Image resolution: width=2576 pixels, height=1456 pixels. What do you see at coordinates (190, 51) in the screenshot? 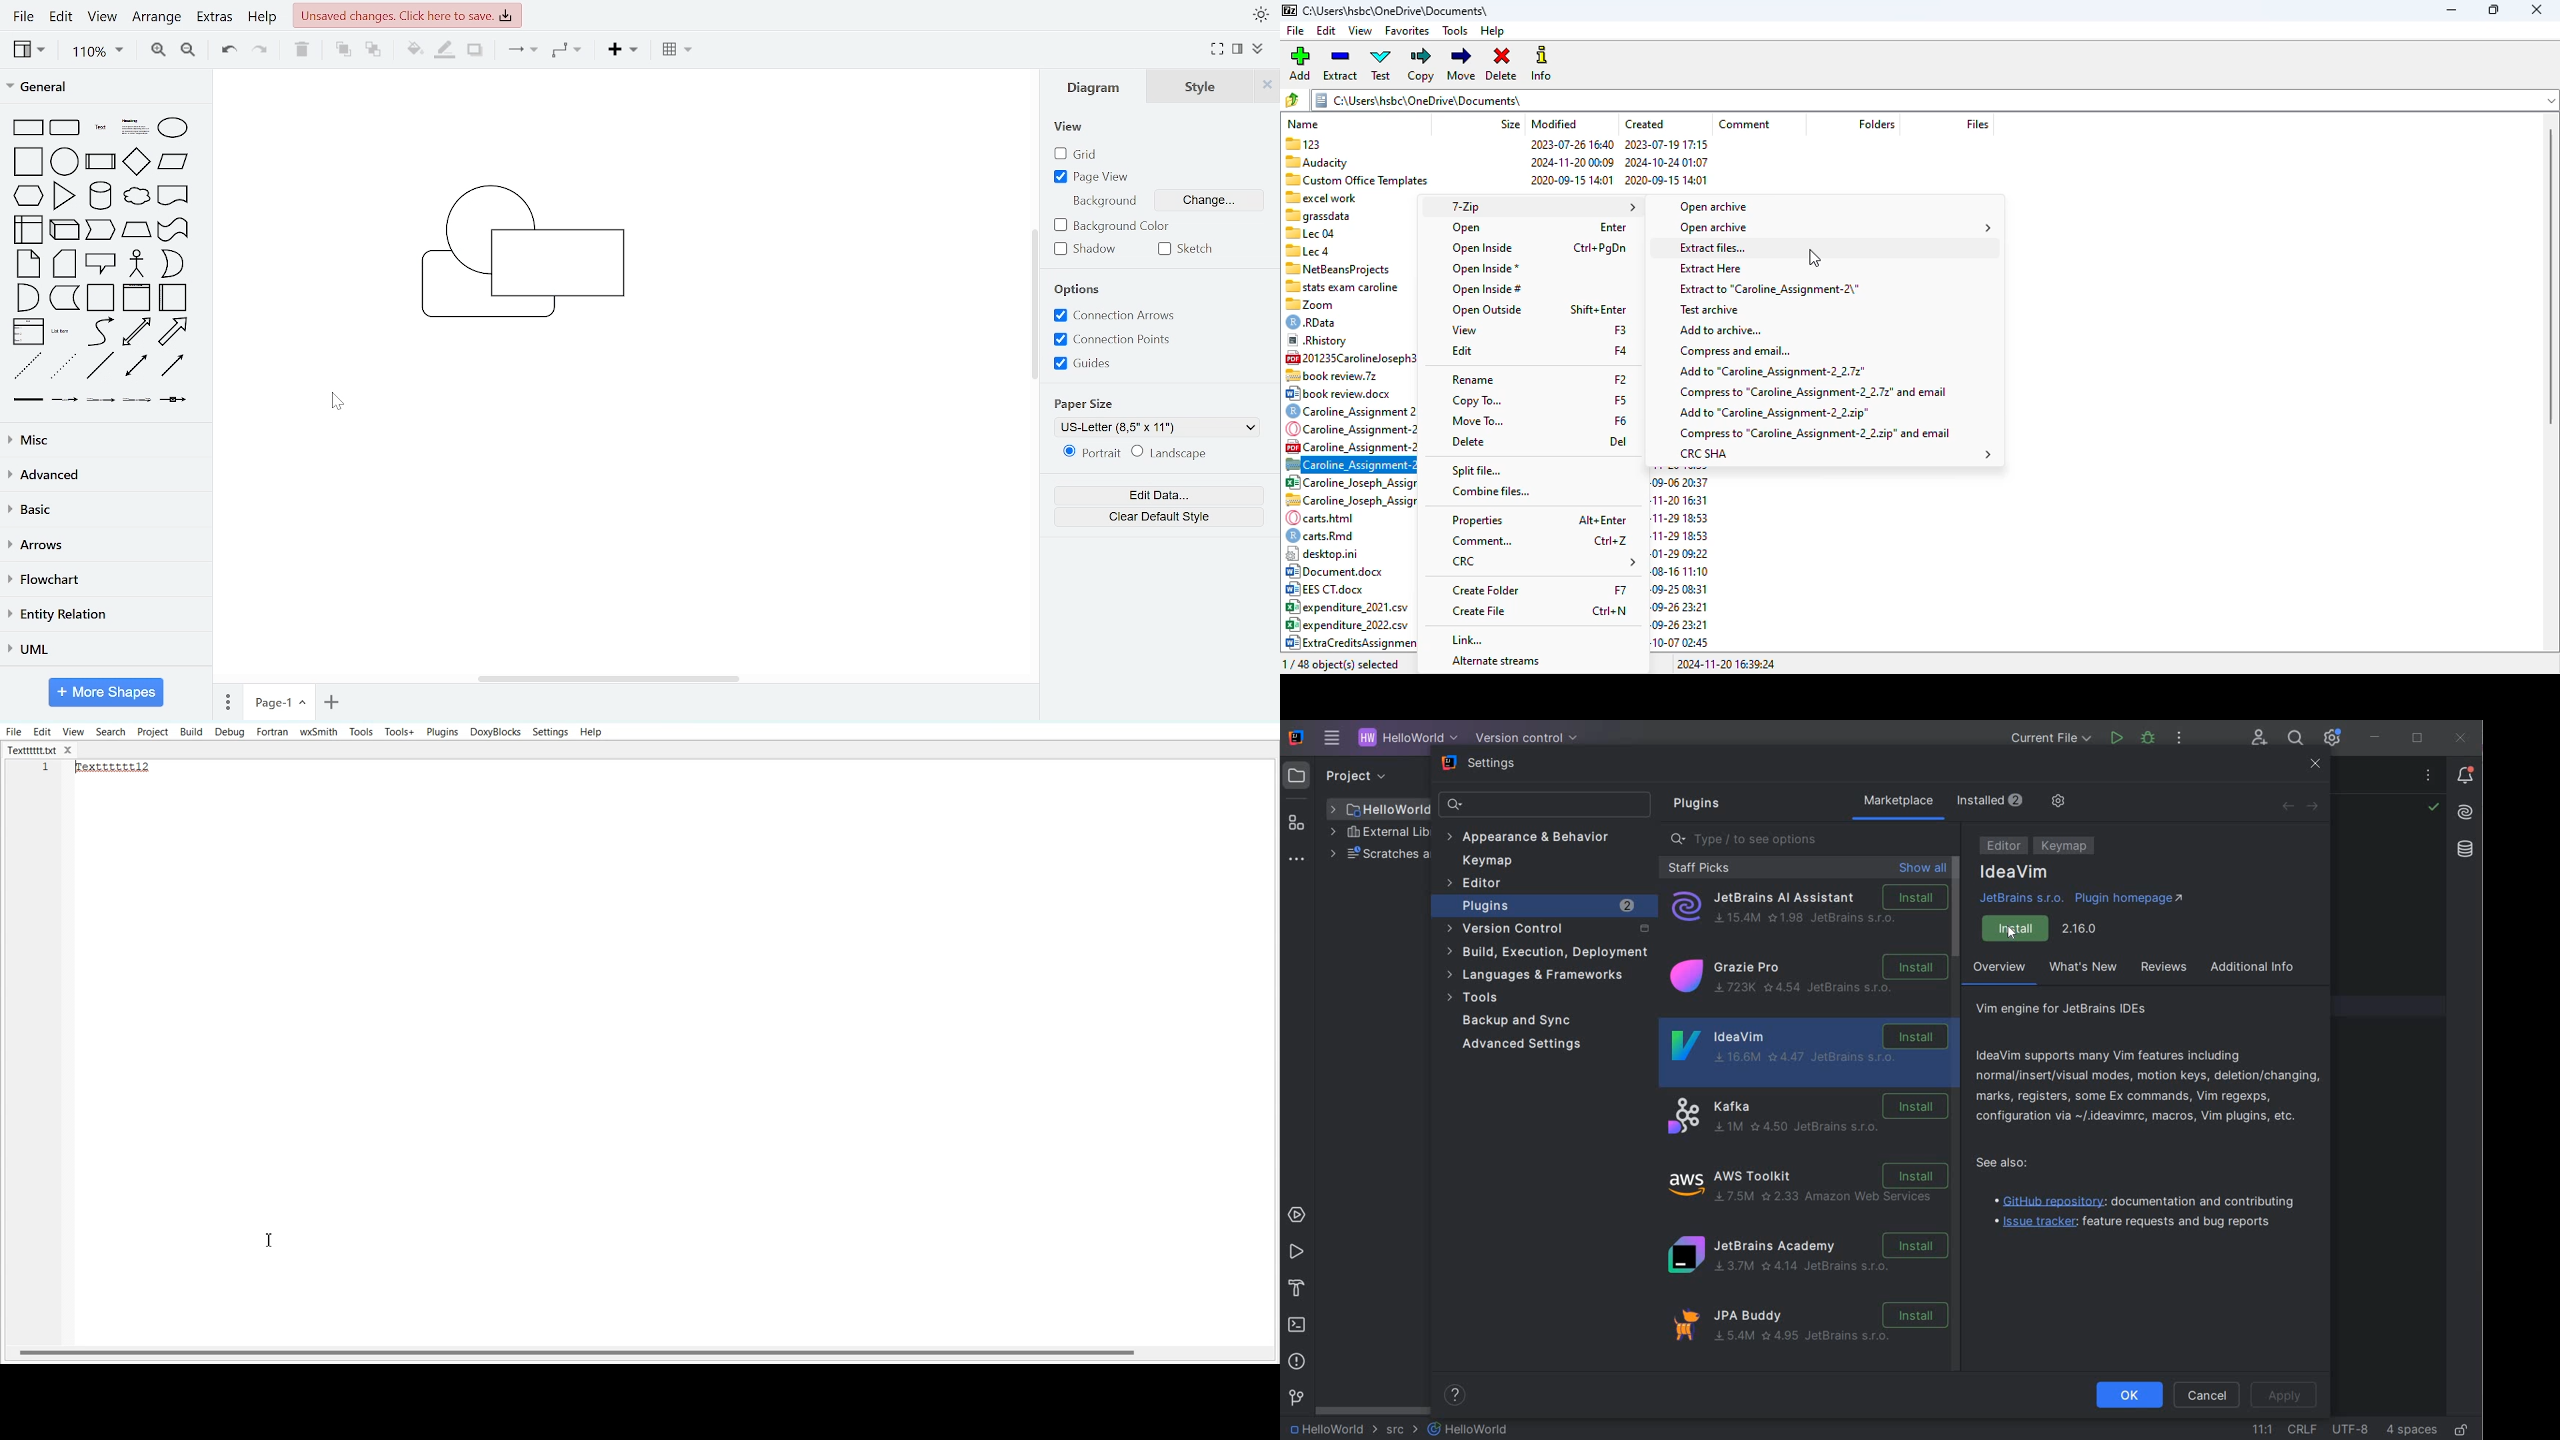
I see `zoom out` at bounding box center [190, 51].